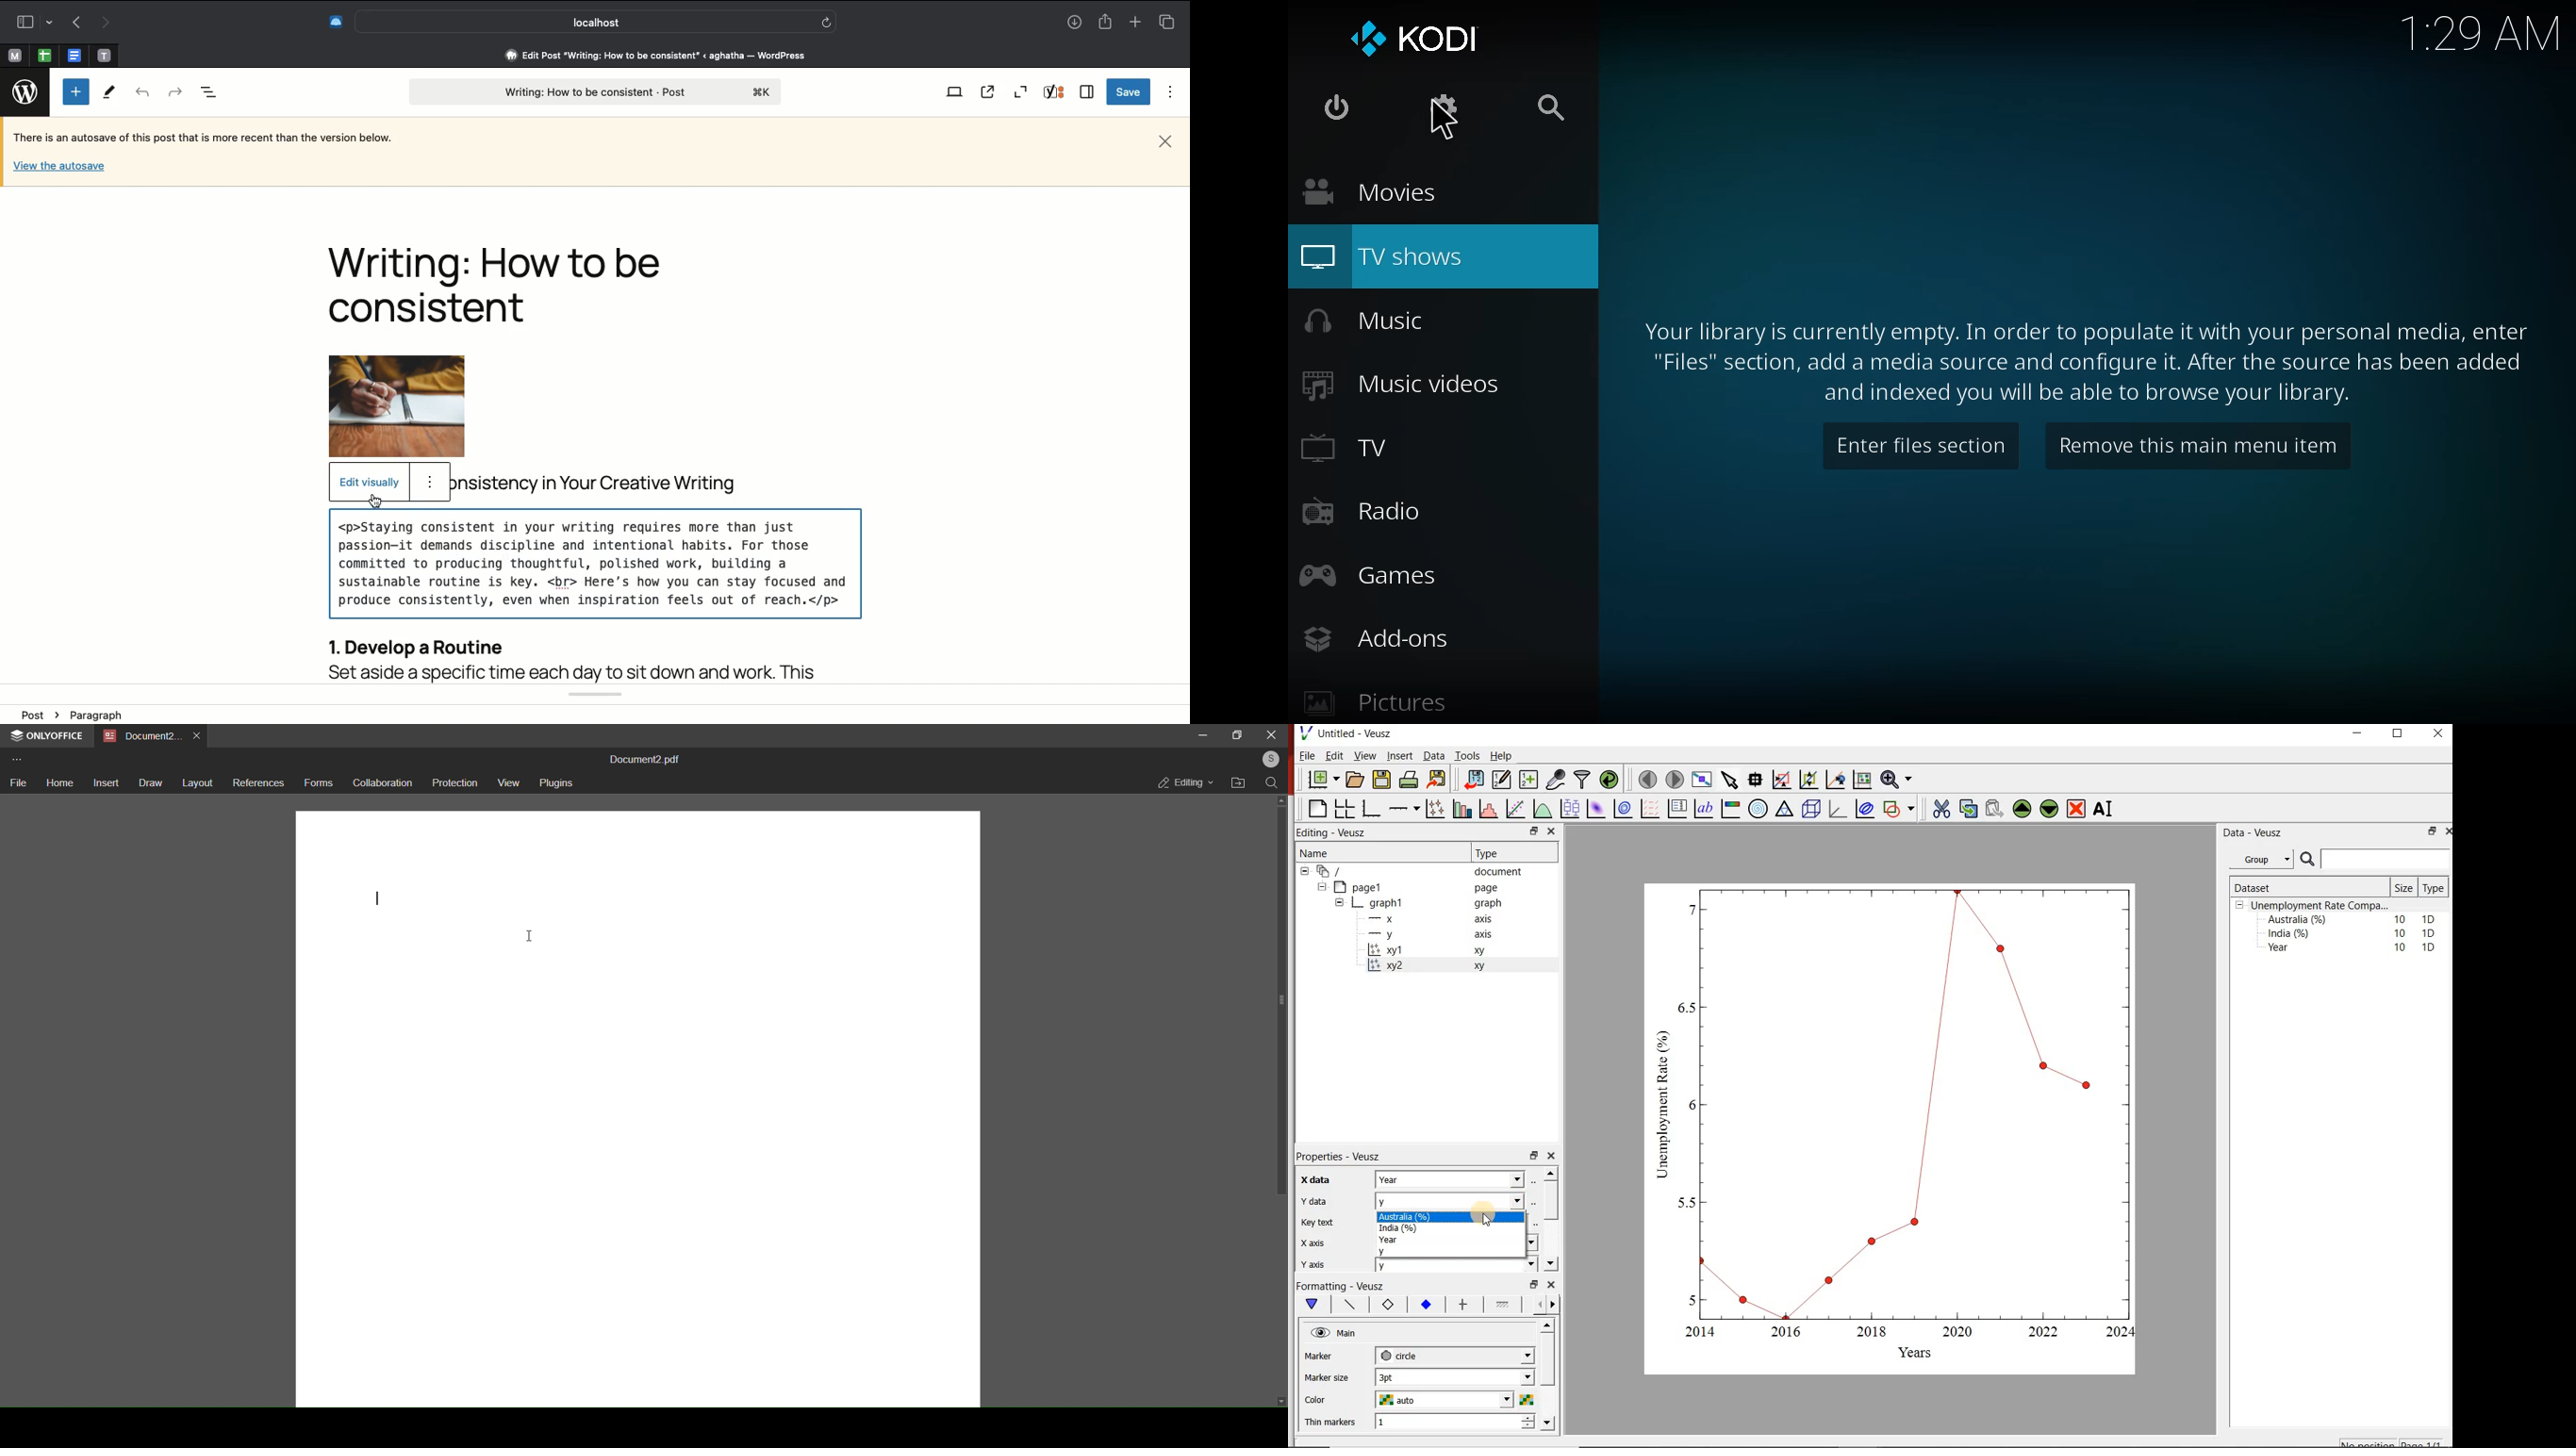 The image size is (2576, 1456). I want to click on plot key, so click(1676, 809).